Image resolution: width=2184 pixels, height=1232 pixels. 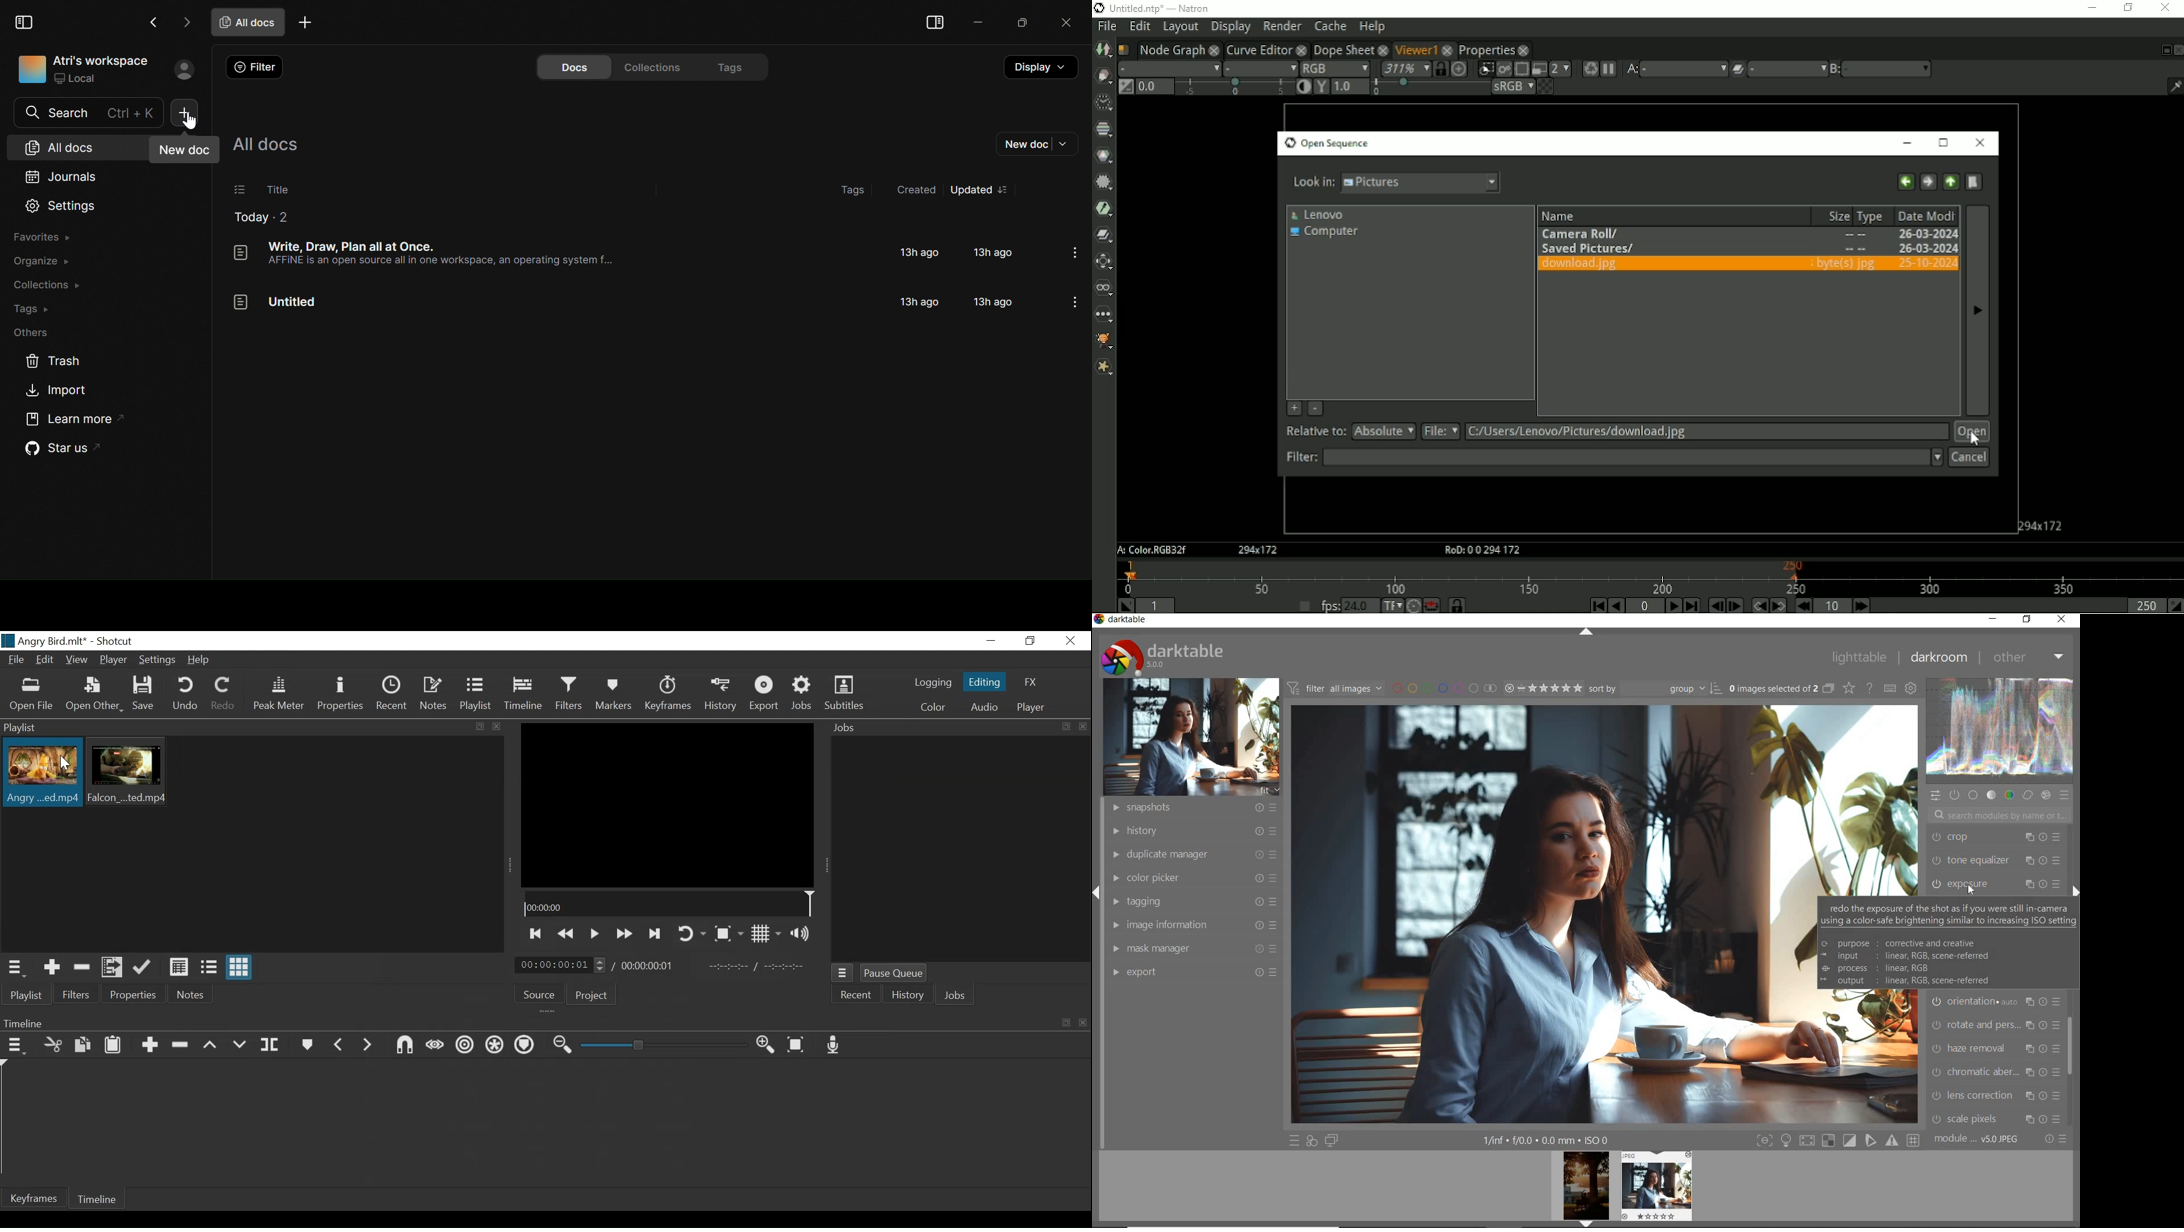 I want to click on Previous marker, so click(x=339, y=1046).